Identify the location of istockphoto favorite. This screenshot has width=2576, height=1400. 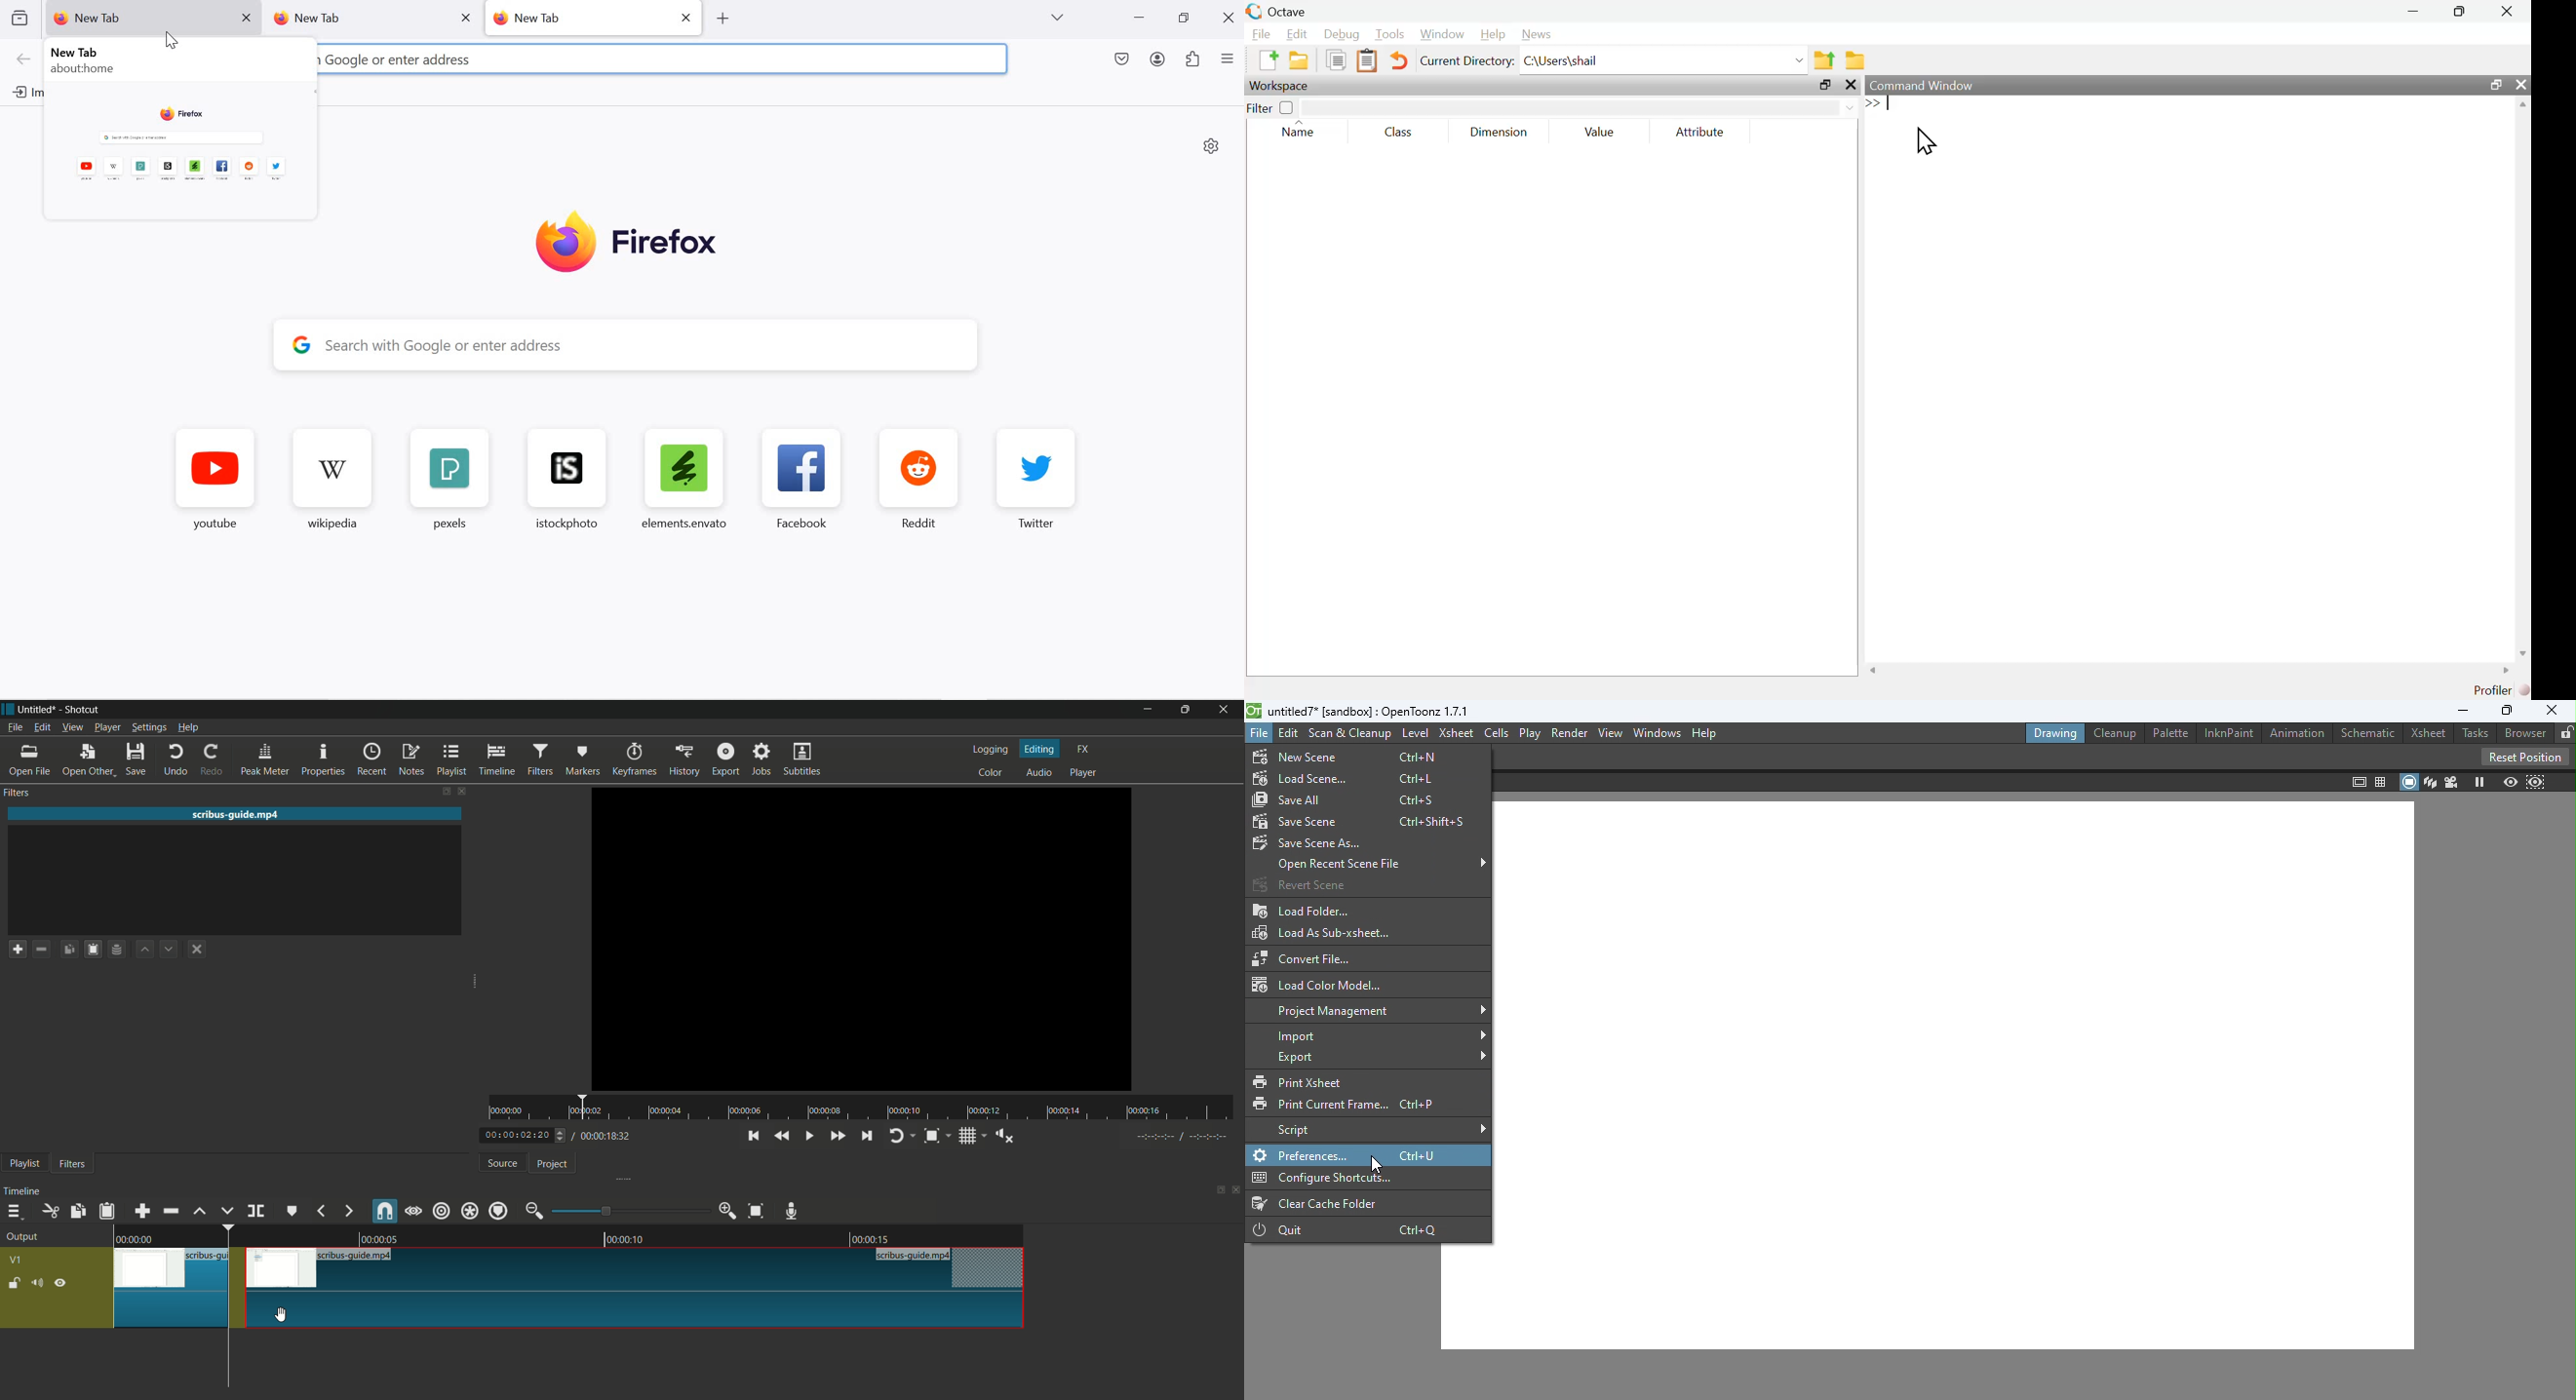
(561, 478).